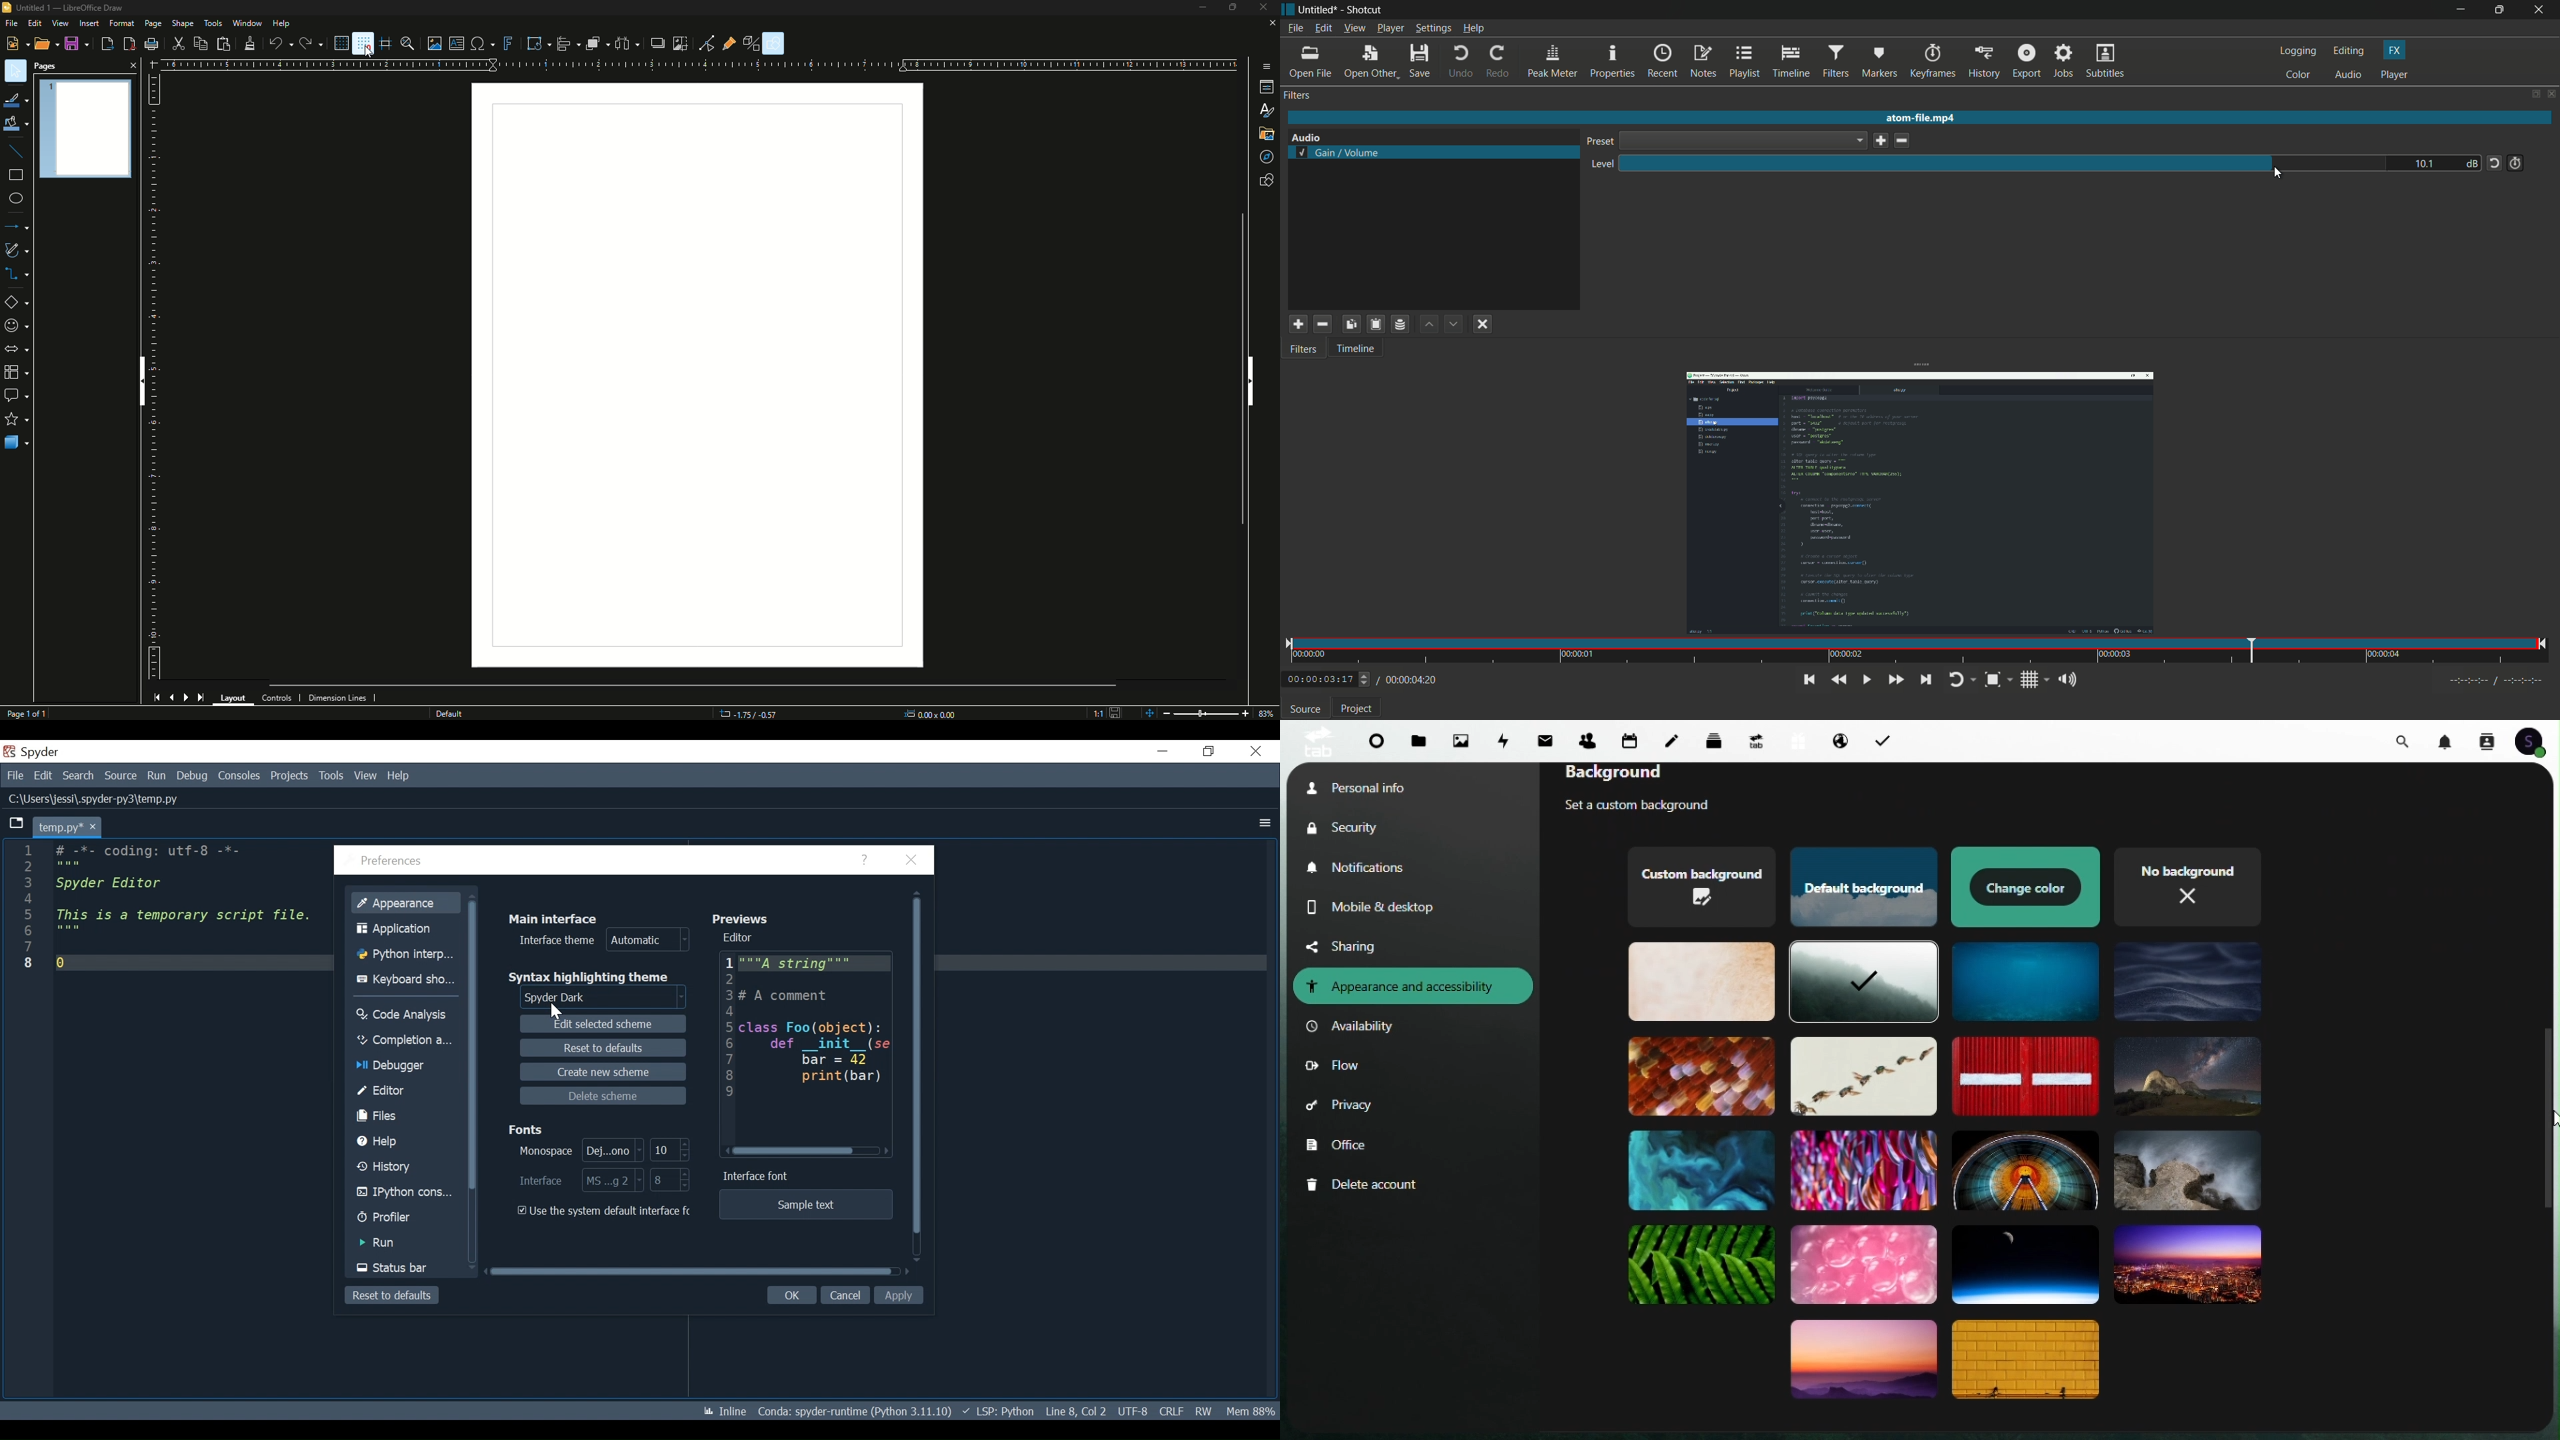 The height and width of the screenshot is (1456, 2576). Describe the element at coordinates (406, 954) in the screenshot. I see `Python Interpreter` at that location.